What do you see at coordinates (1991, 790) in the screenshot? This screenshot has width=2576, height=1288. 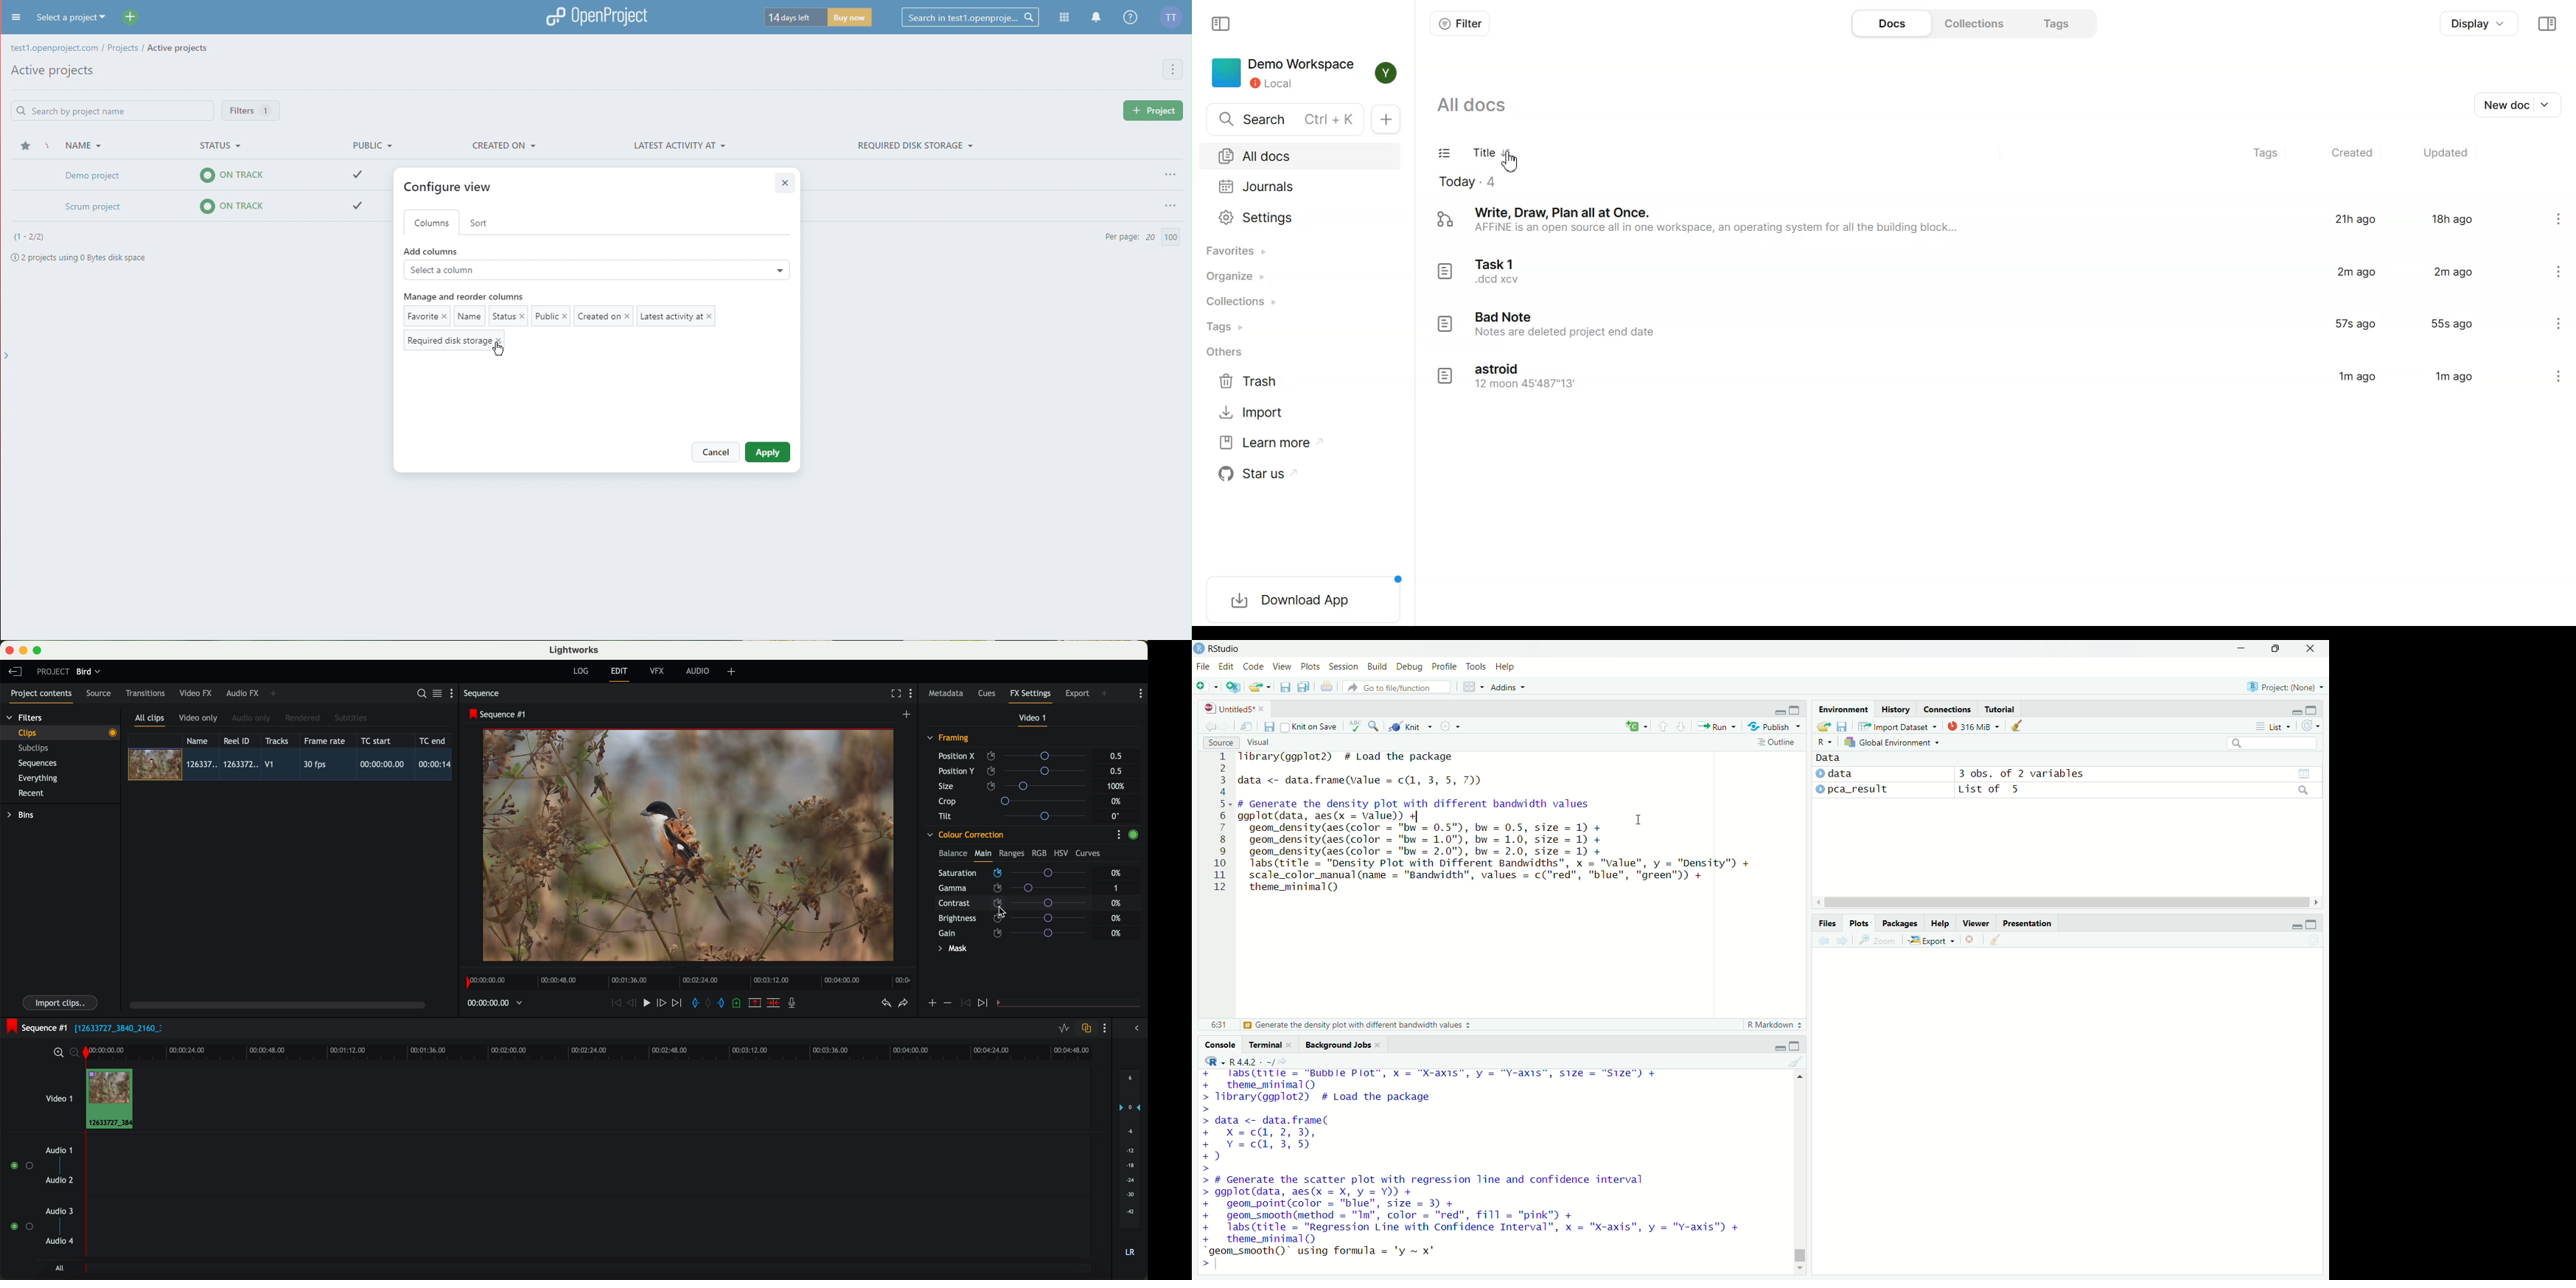 I see `List of 5` at bounding box center [1991, 790].